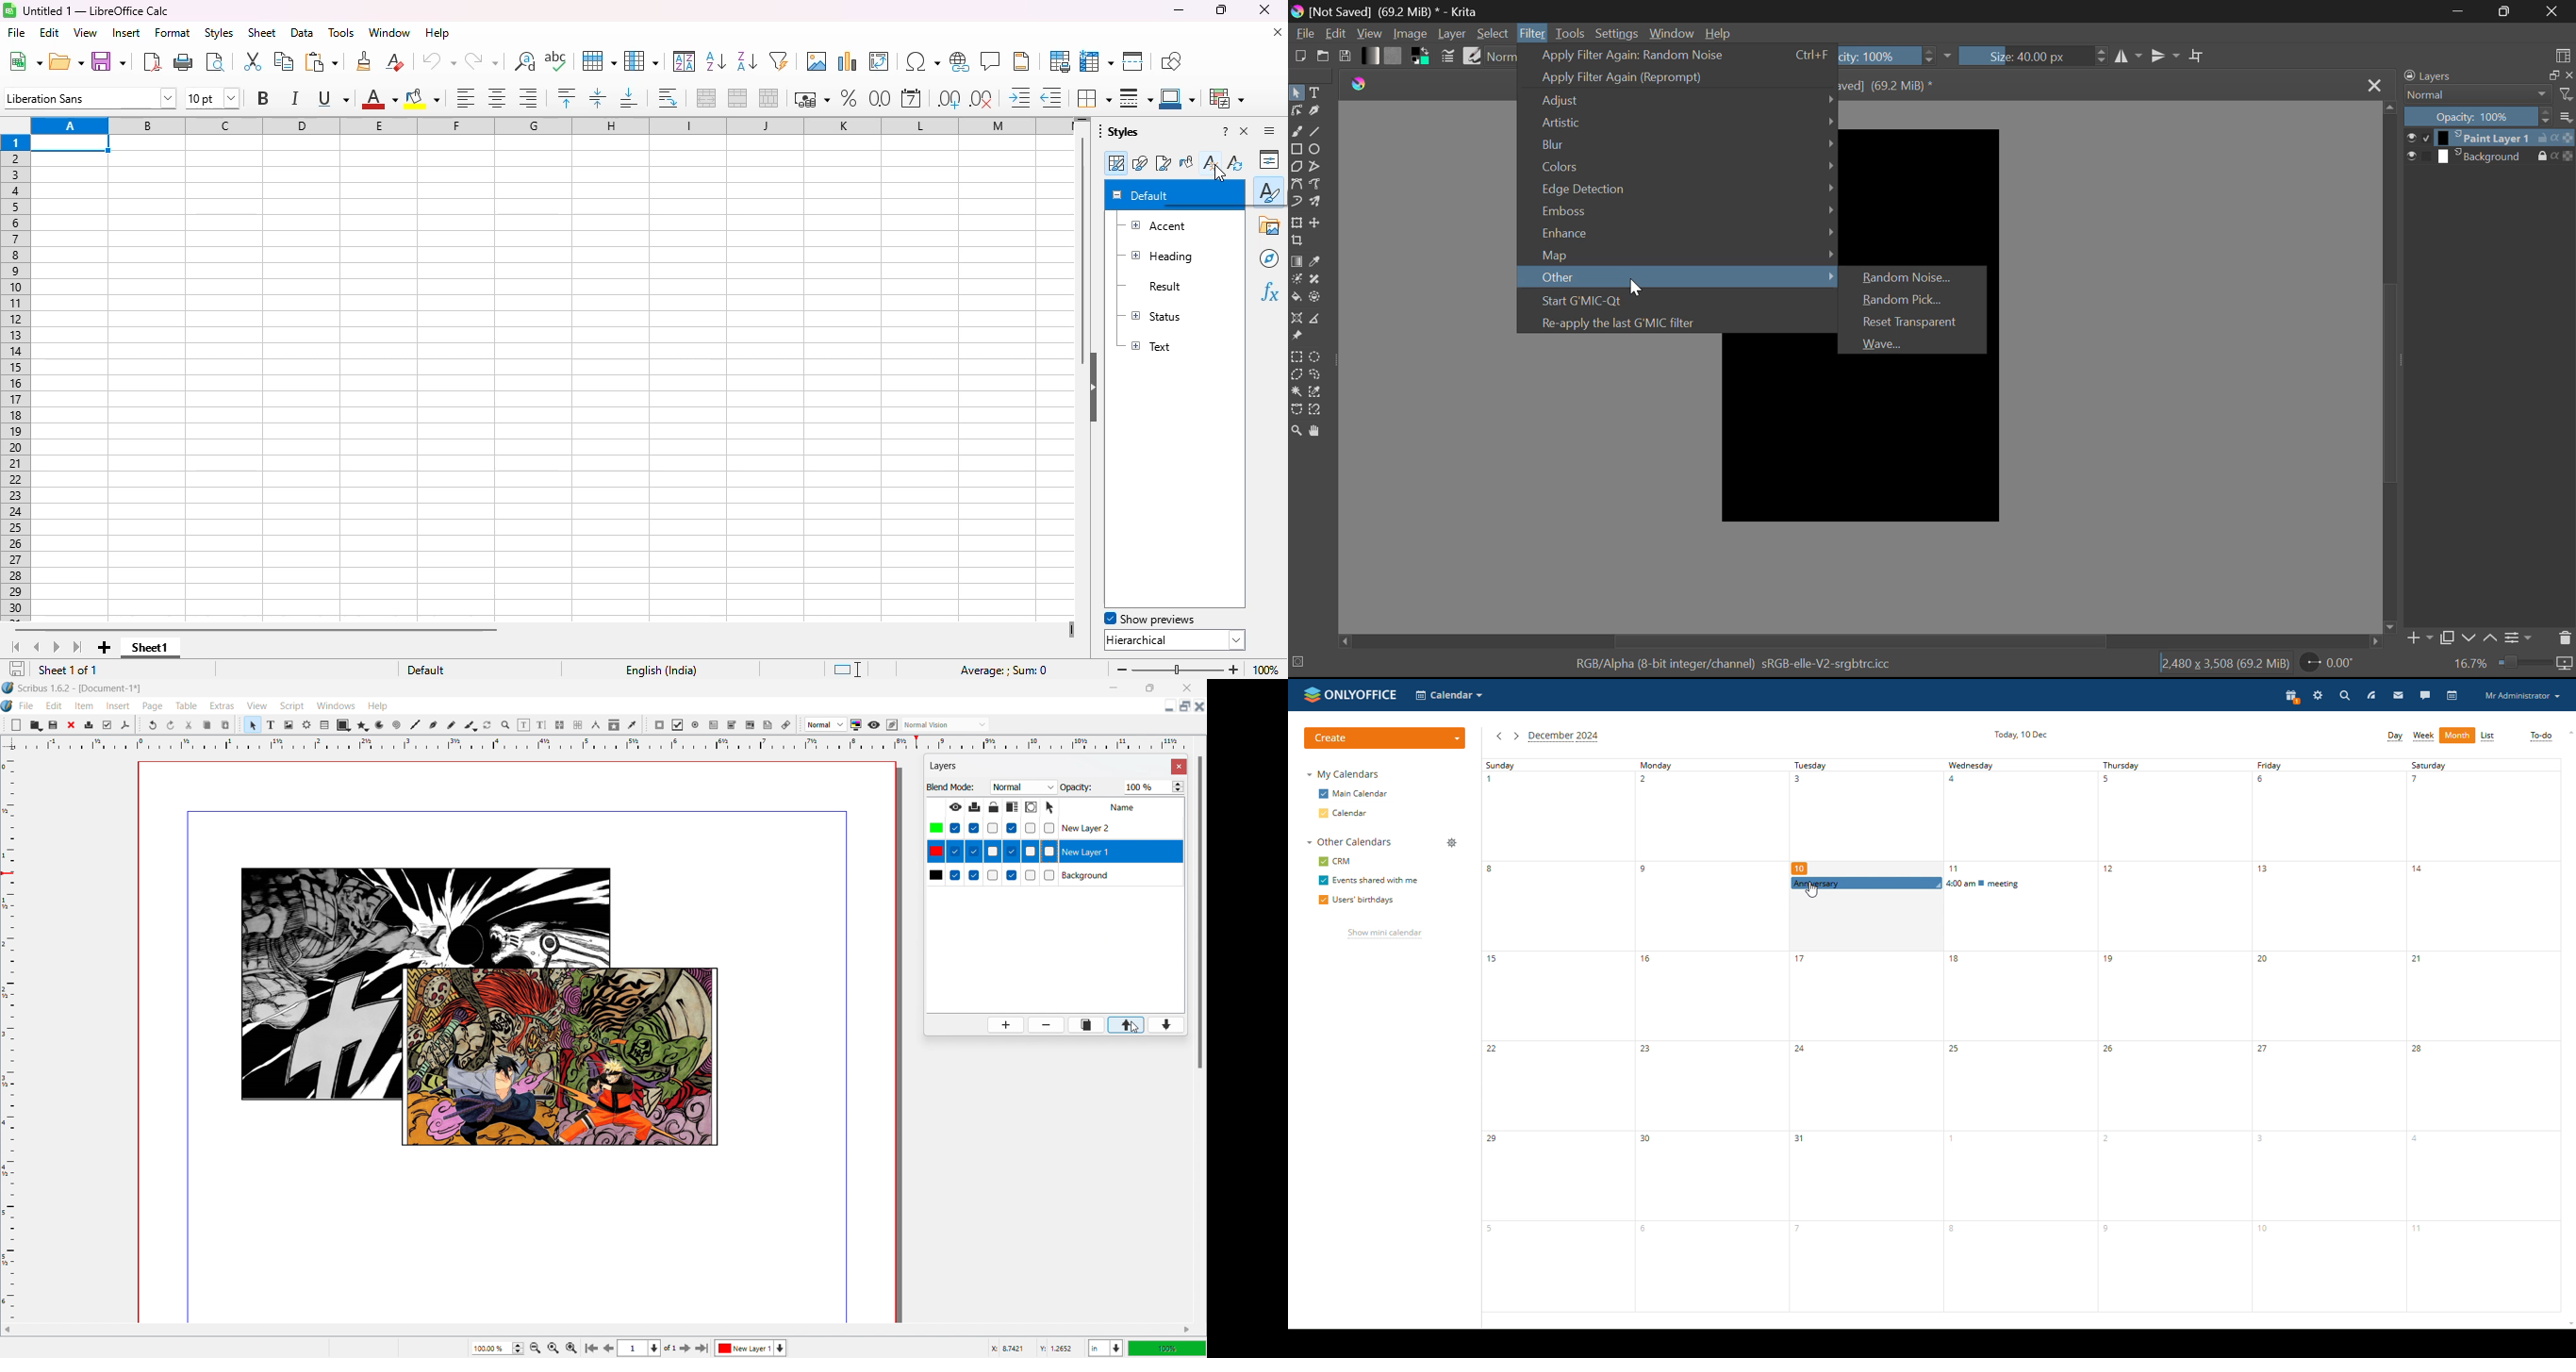 This screenshot has height=1372, width=2576. I want to click on Continuous Selection, so click(1297, 393).